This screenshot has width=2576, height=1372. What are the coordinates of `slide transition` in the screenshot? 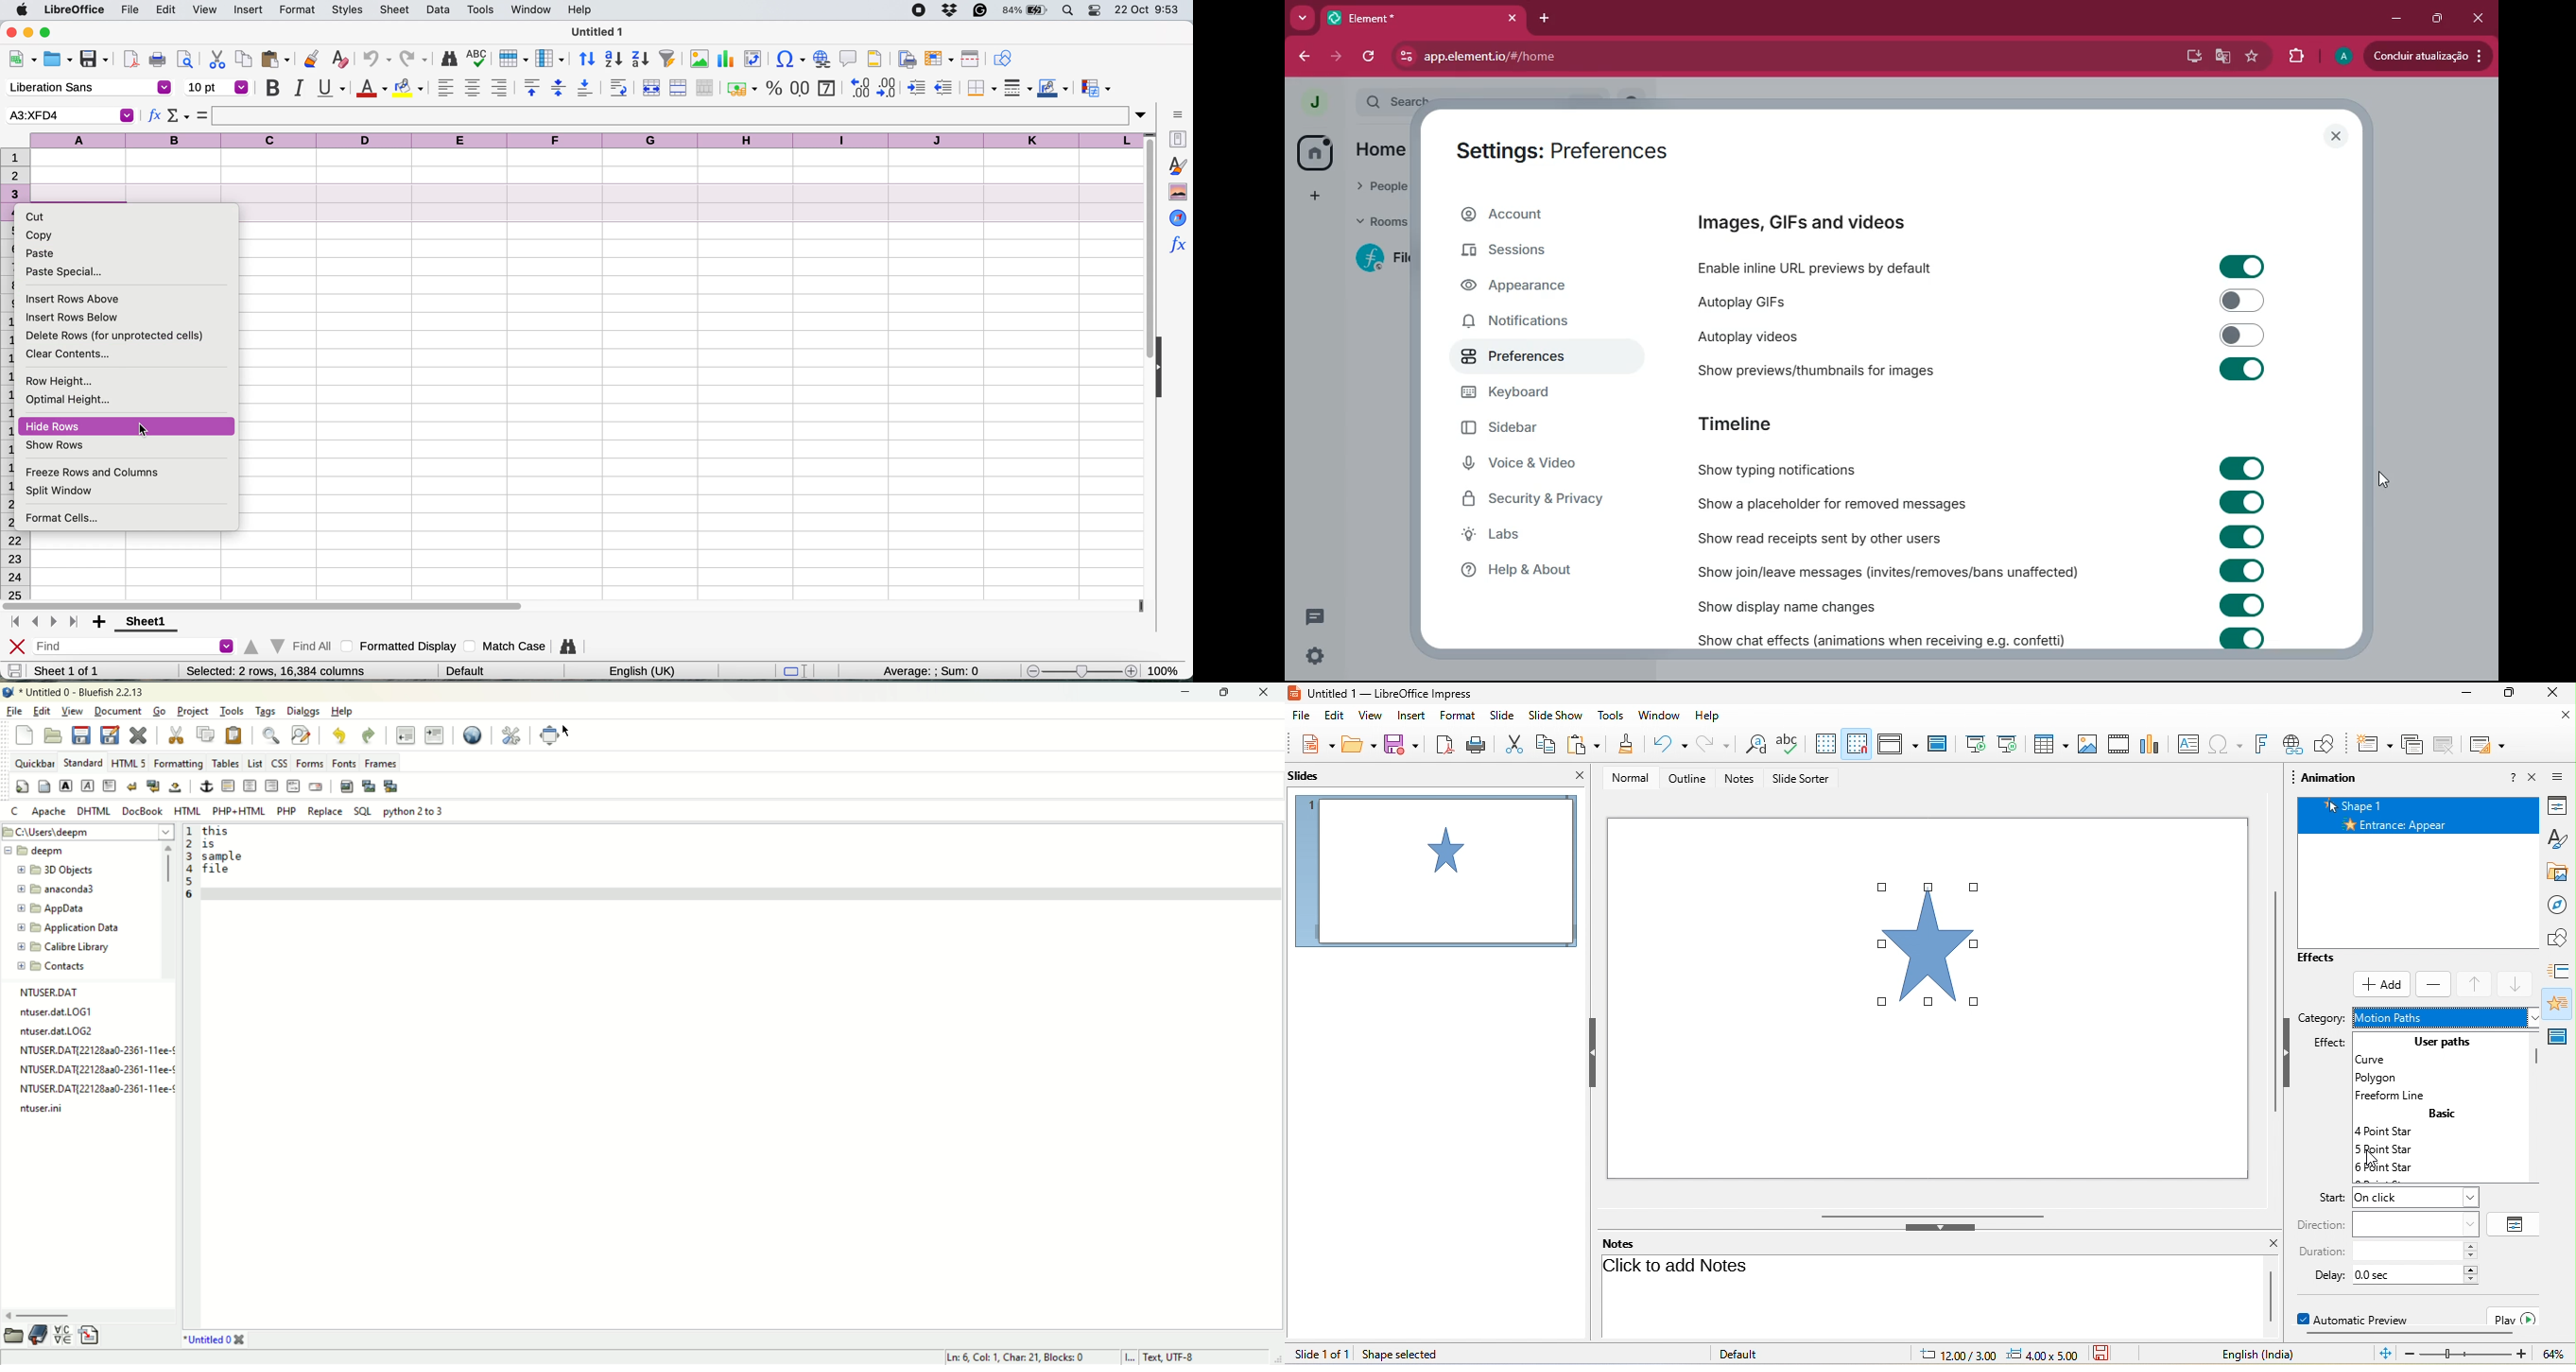 It's located at (2561, 971).